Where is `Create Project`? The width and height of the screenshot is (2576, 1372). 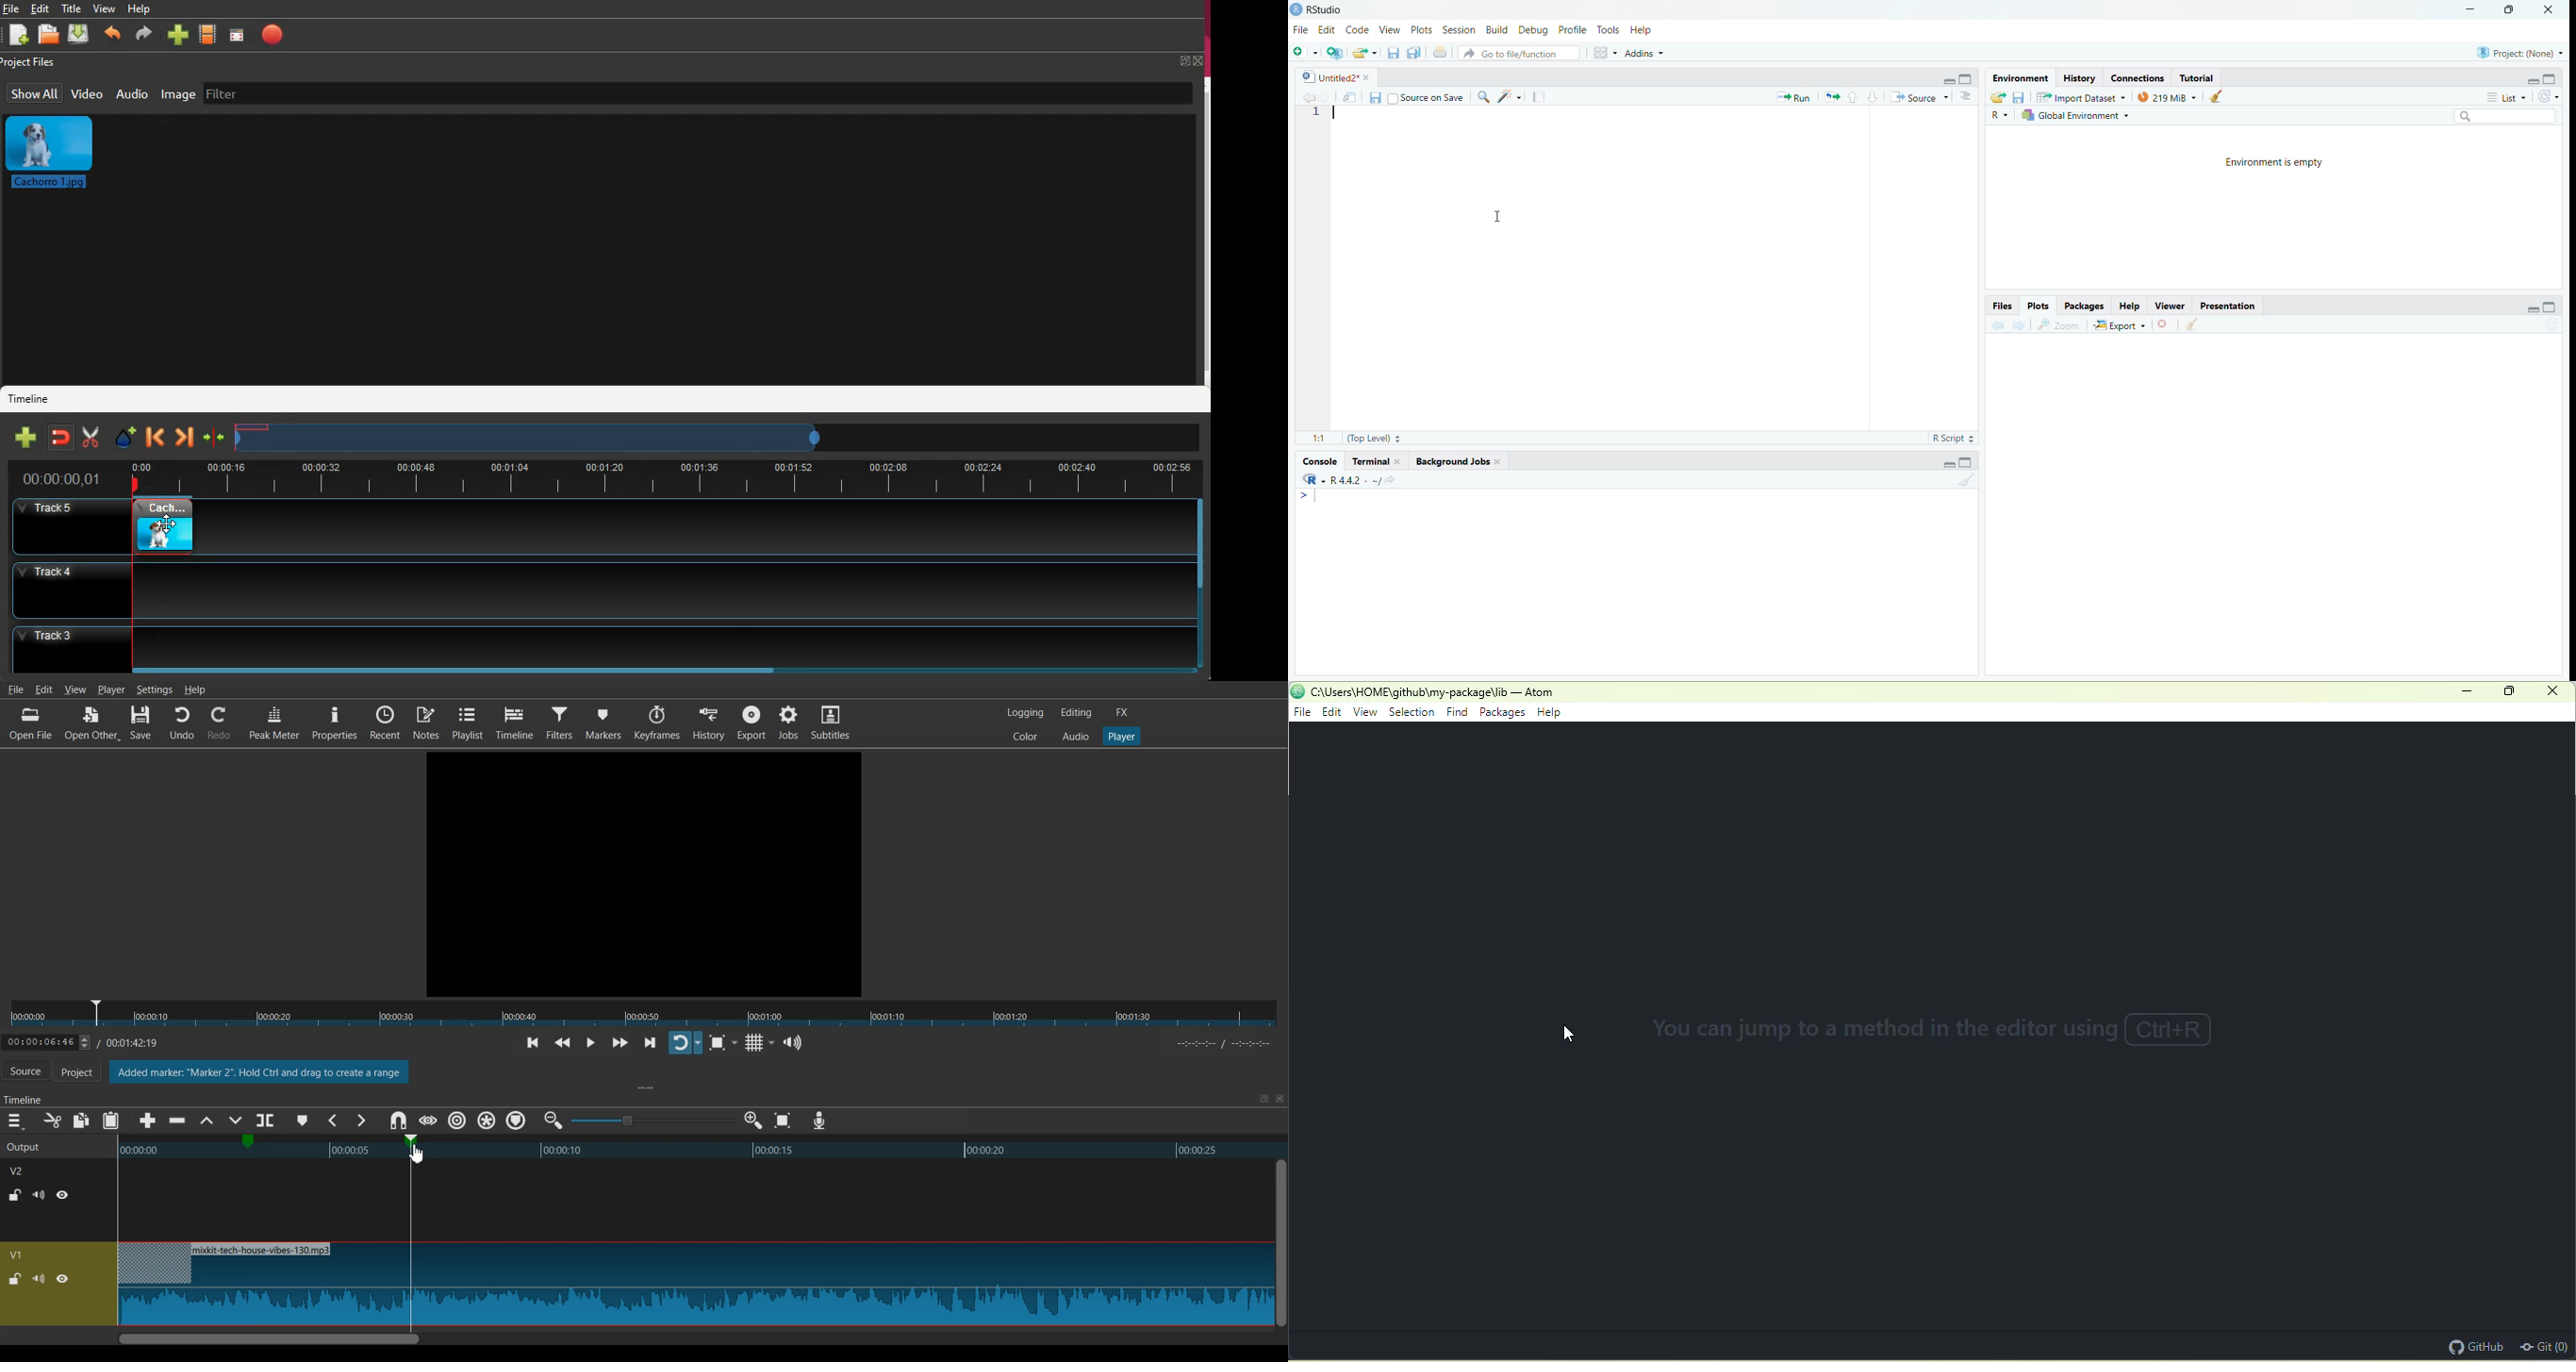 Create Project is located at coordinates (1334, 53).